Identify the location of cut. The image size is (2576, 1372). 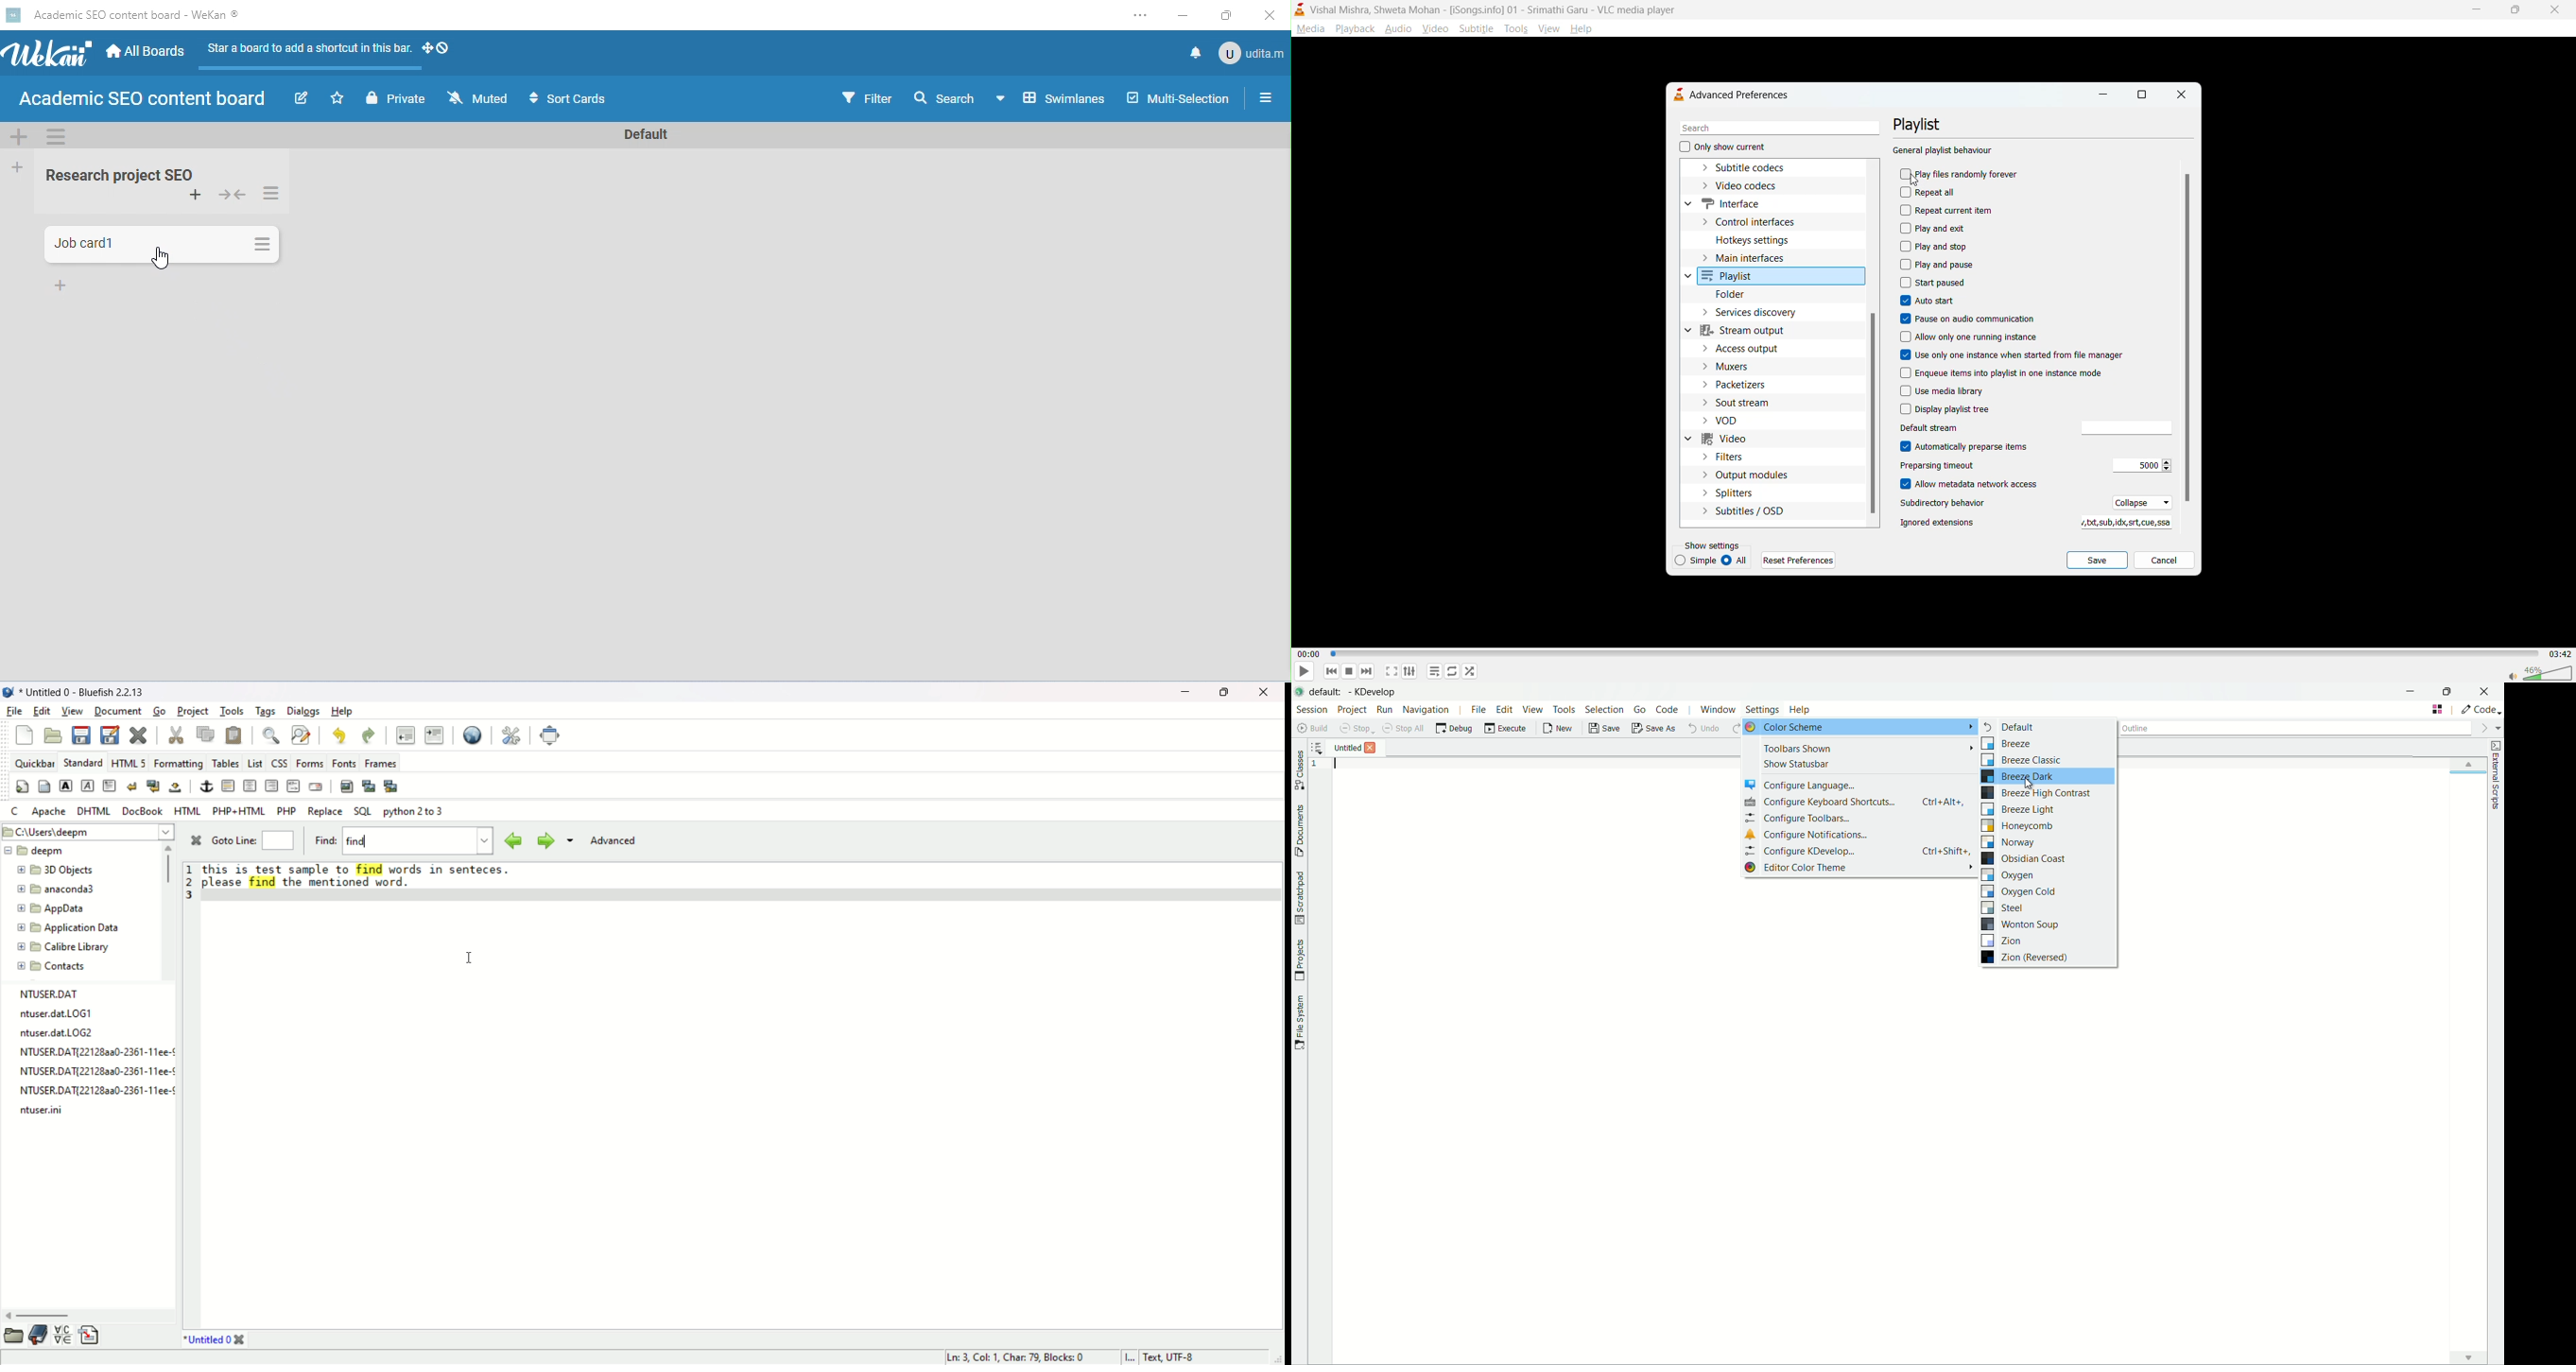
(176, 735).